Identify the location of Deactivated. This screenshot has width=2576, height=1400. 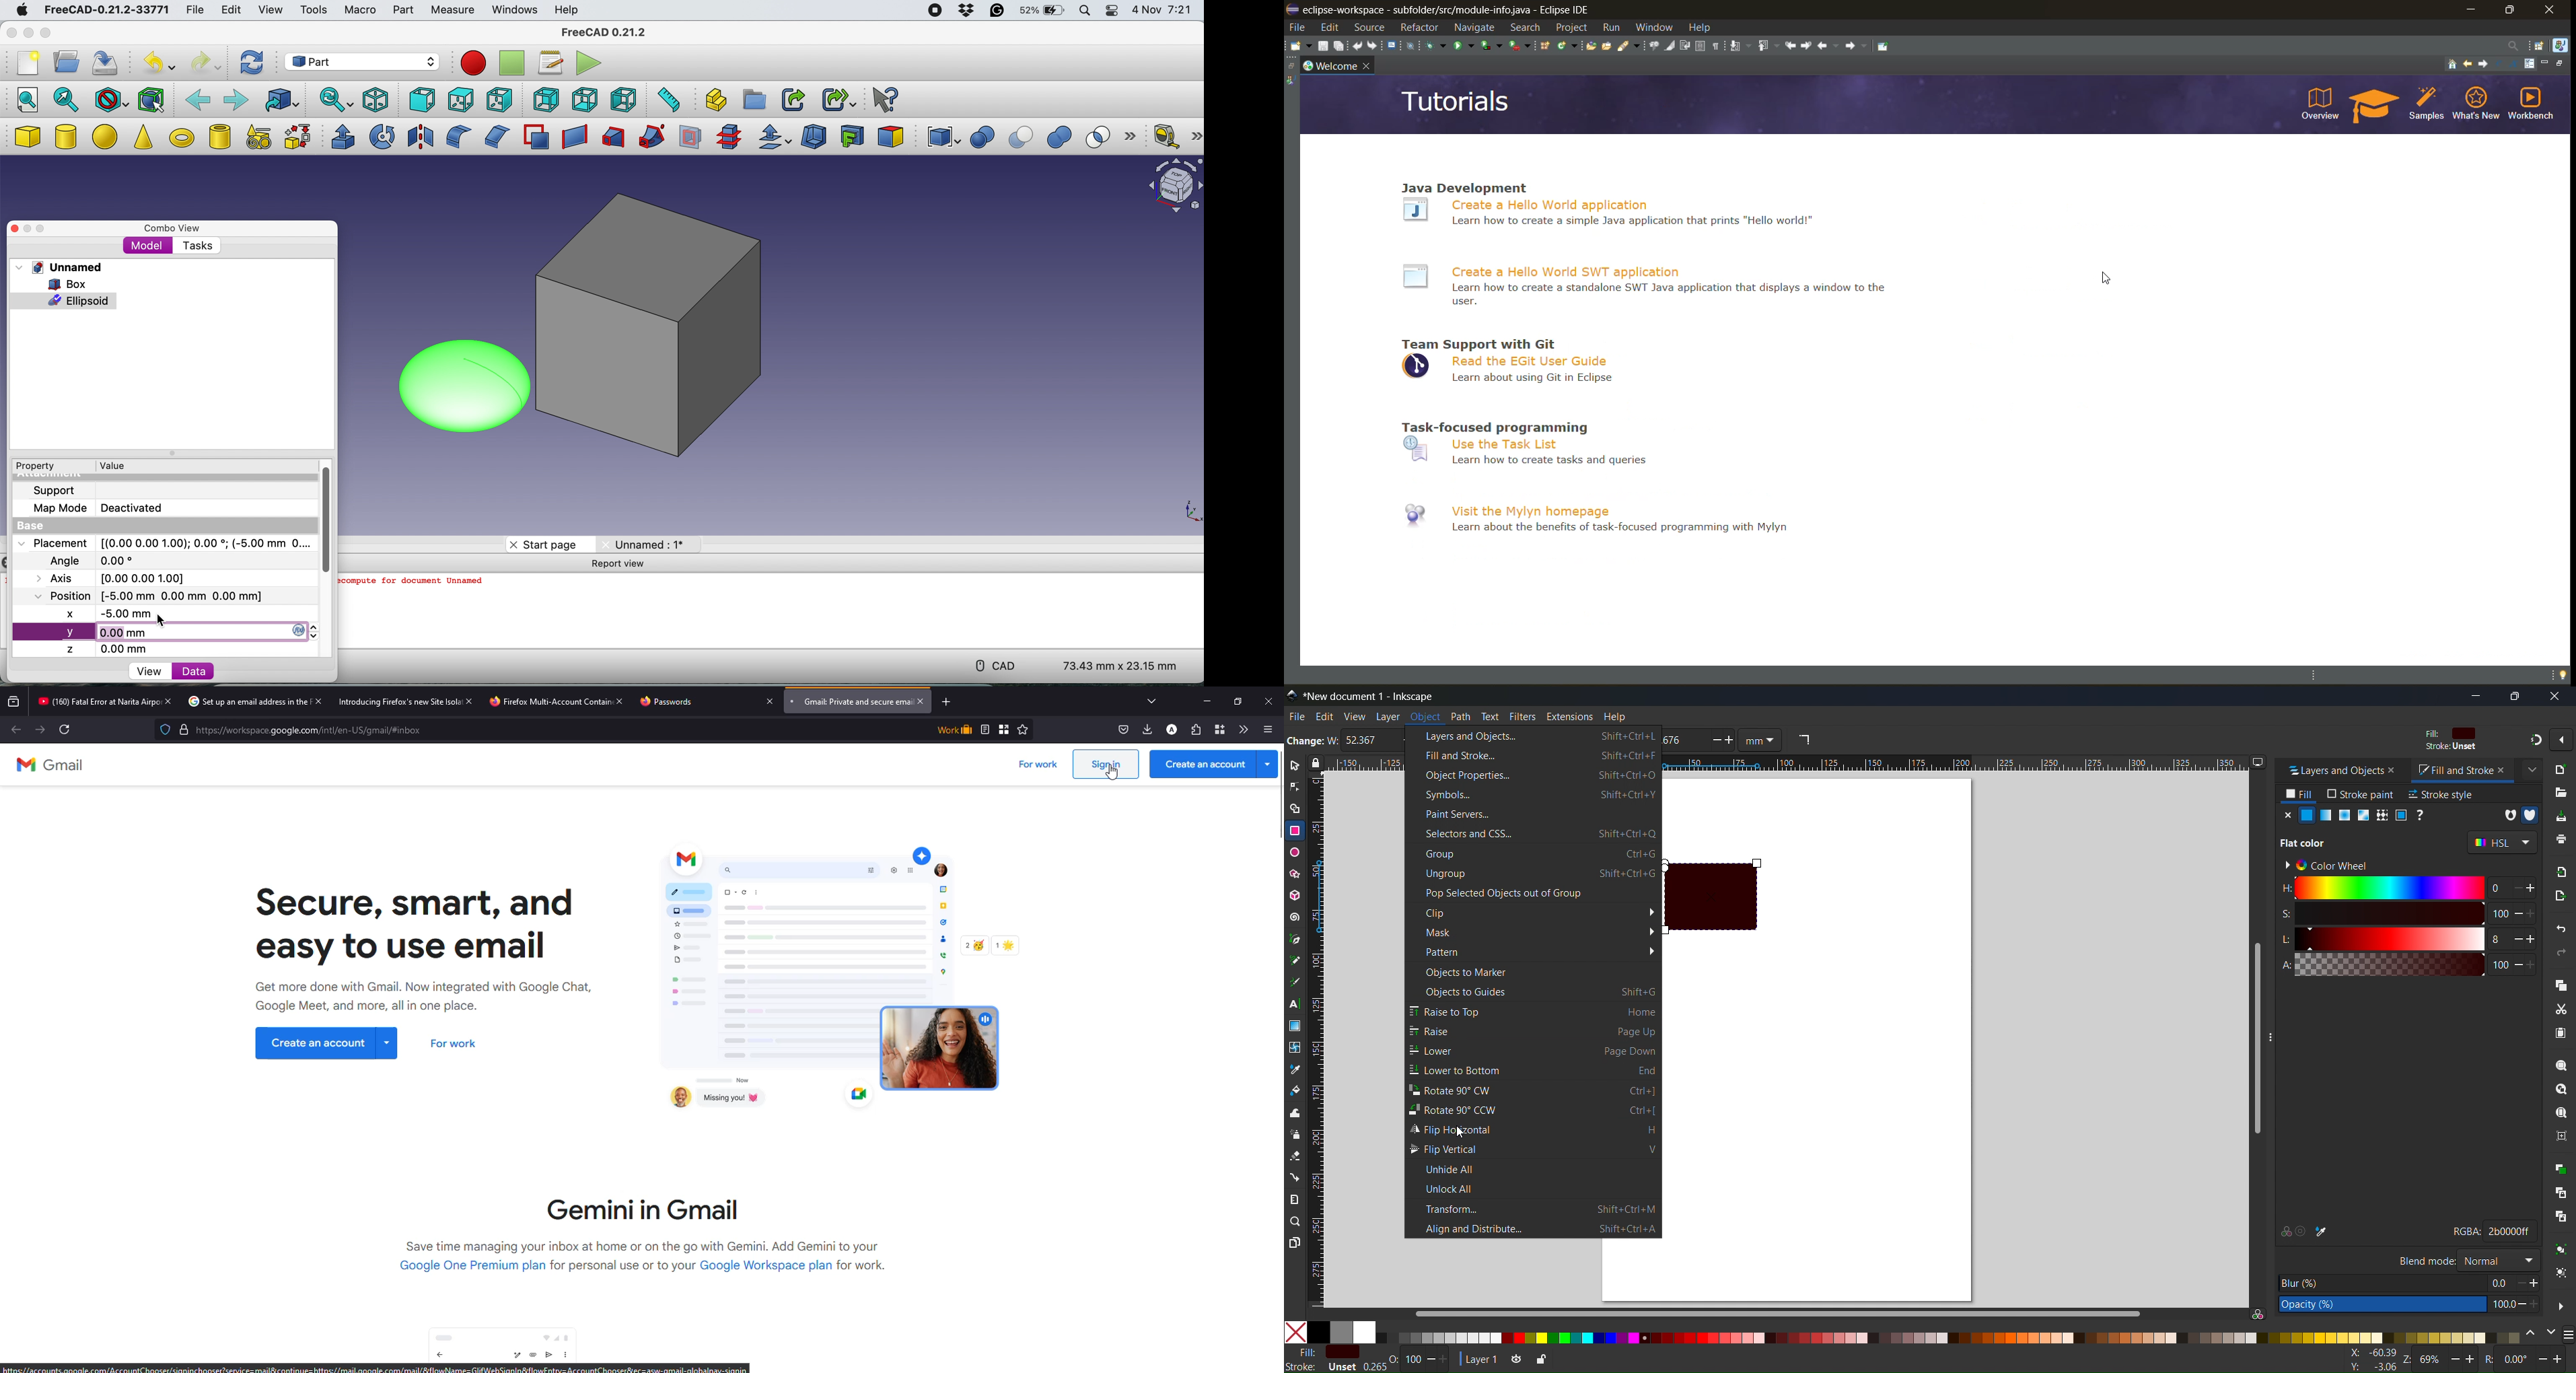
(136, 506).